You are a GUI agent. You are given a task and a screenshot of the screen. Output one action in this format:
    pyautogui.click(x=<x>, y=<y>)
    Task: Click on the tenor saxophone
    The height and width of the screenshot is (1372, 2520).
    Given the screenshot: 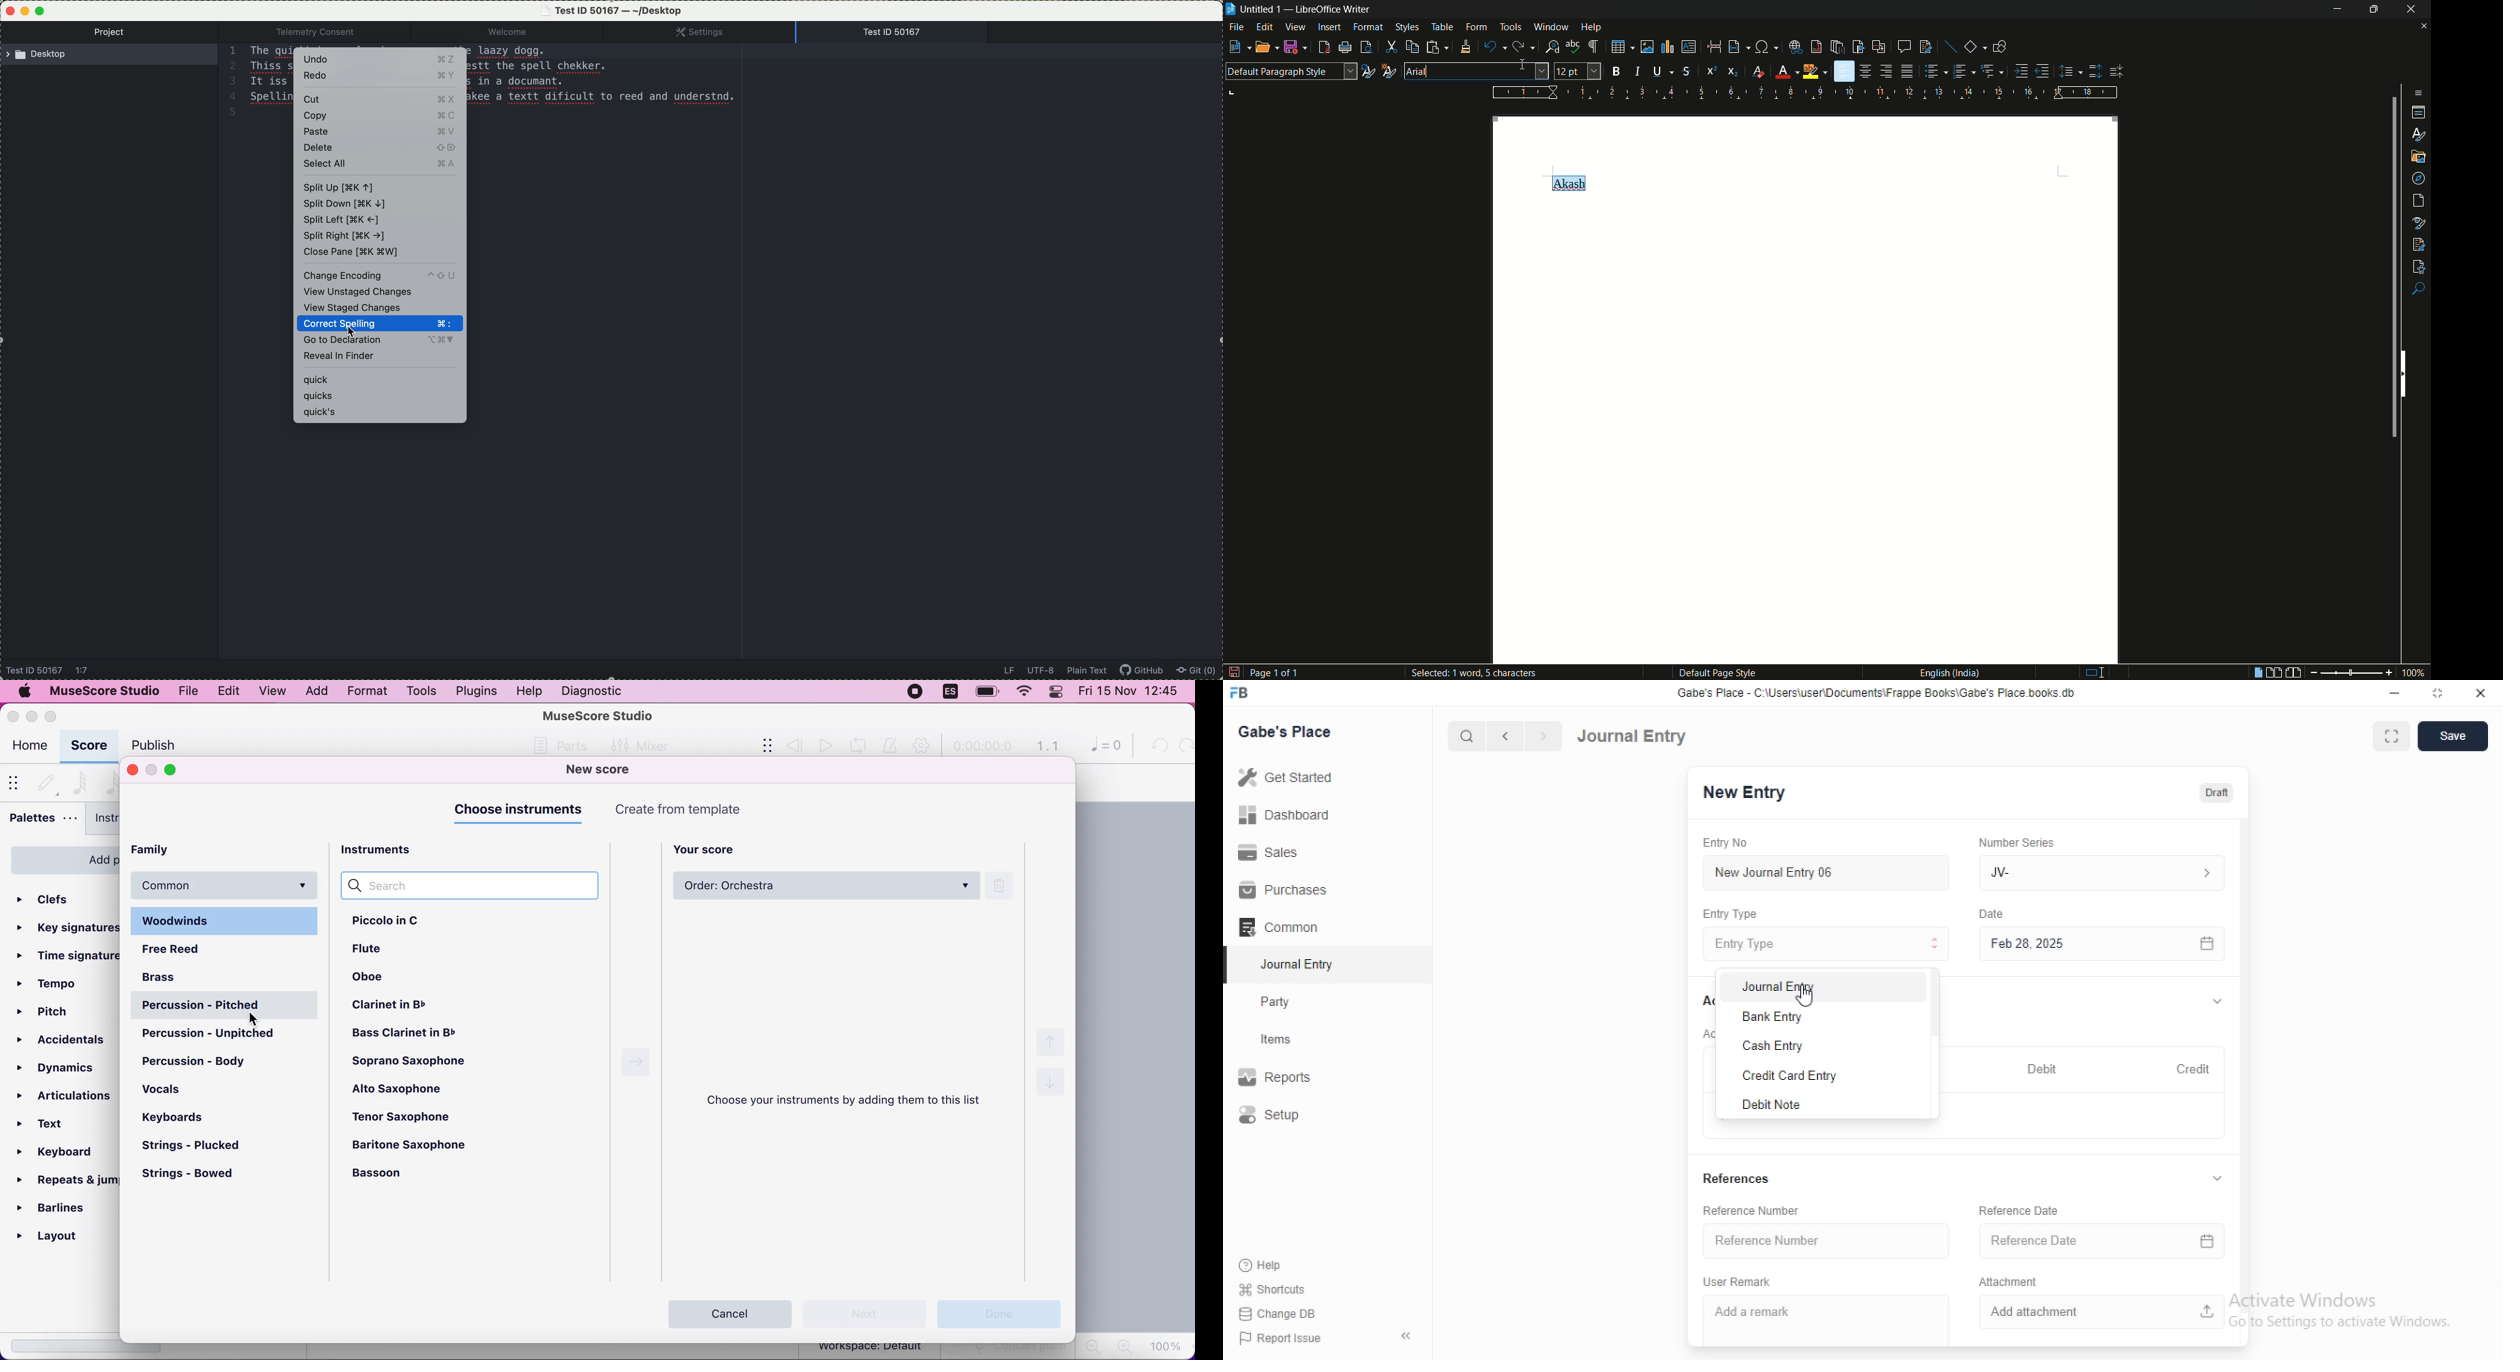 What is the action you would take?
    pyautogui.click(x=416, y=1115)
    